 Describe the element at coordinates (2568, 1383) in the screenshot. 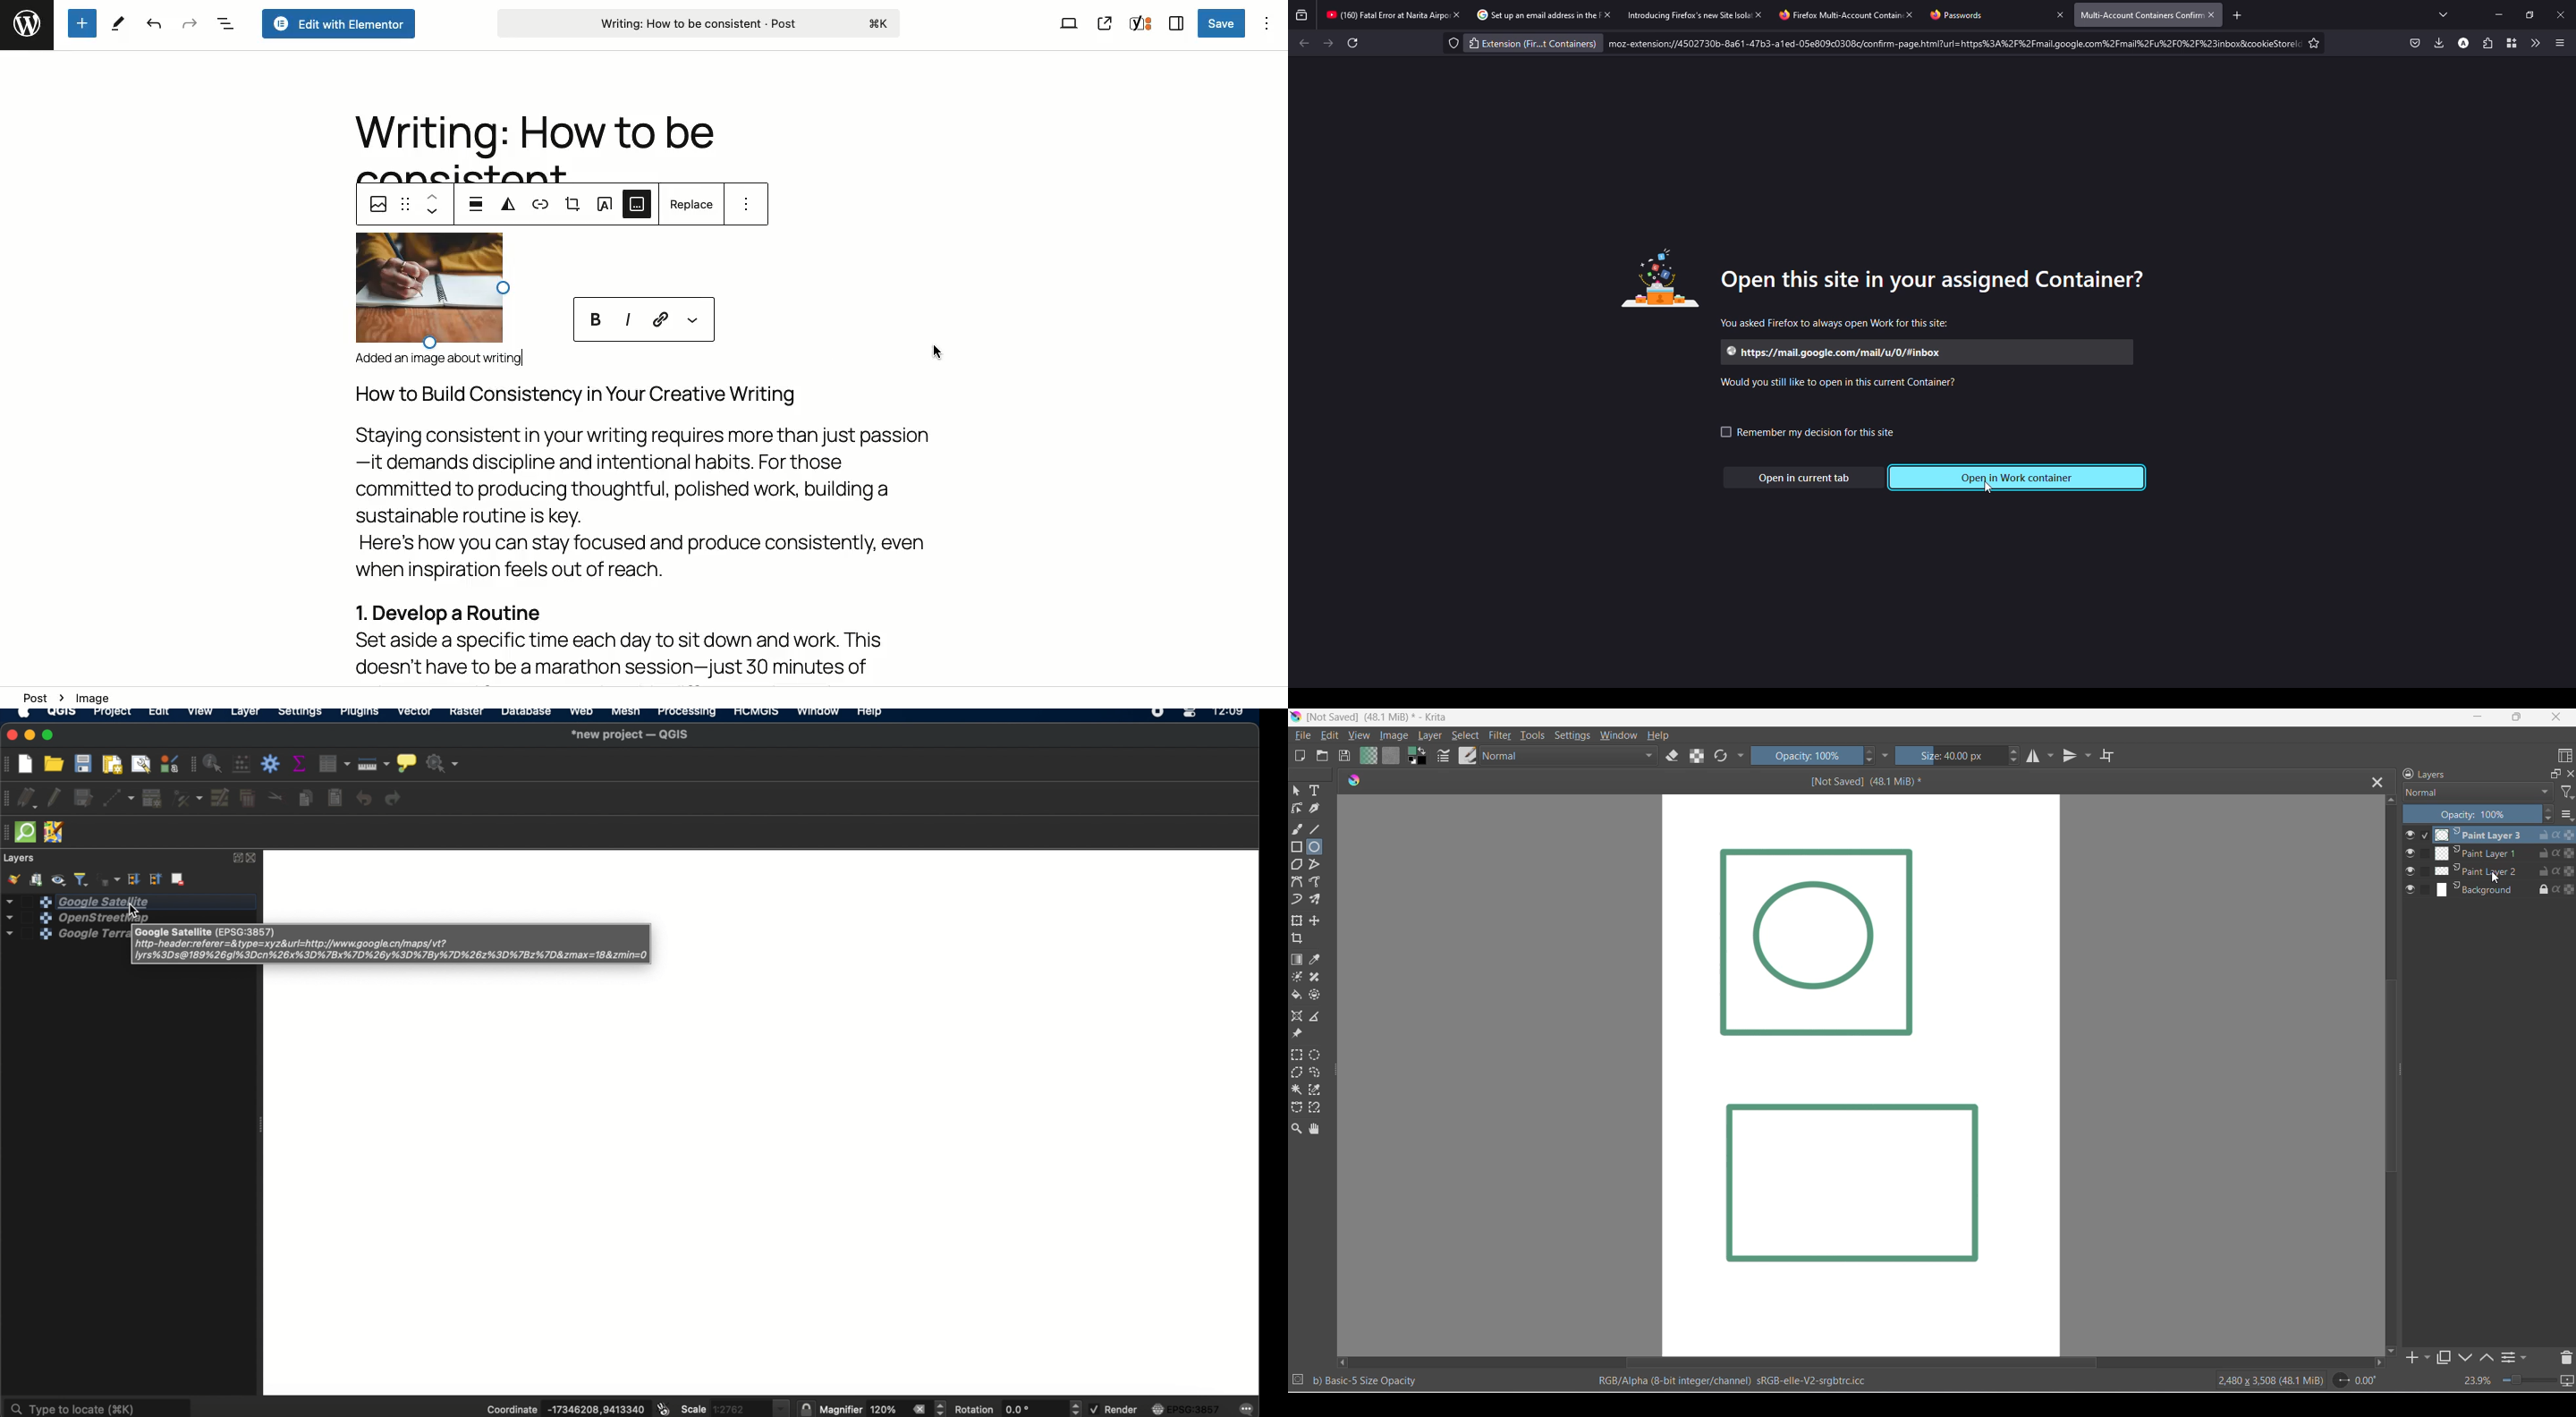

I see `slideshow` at that location.